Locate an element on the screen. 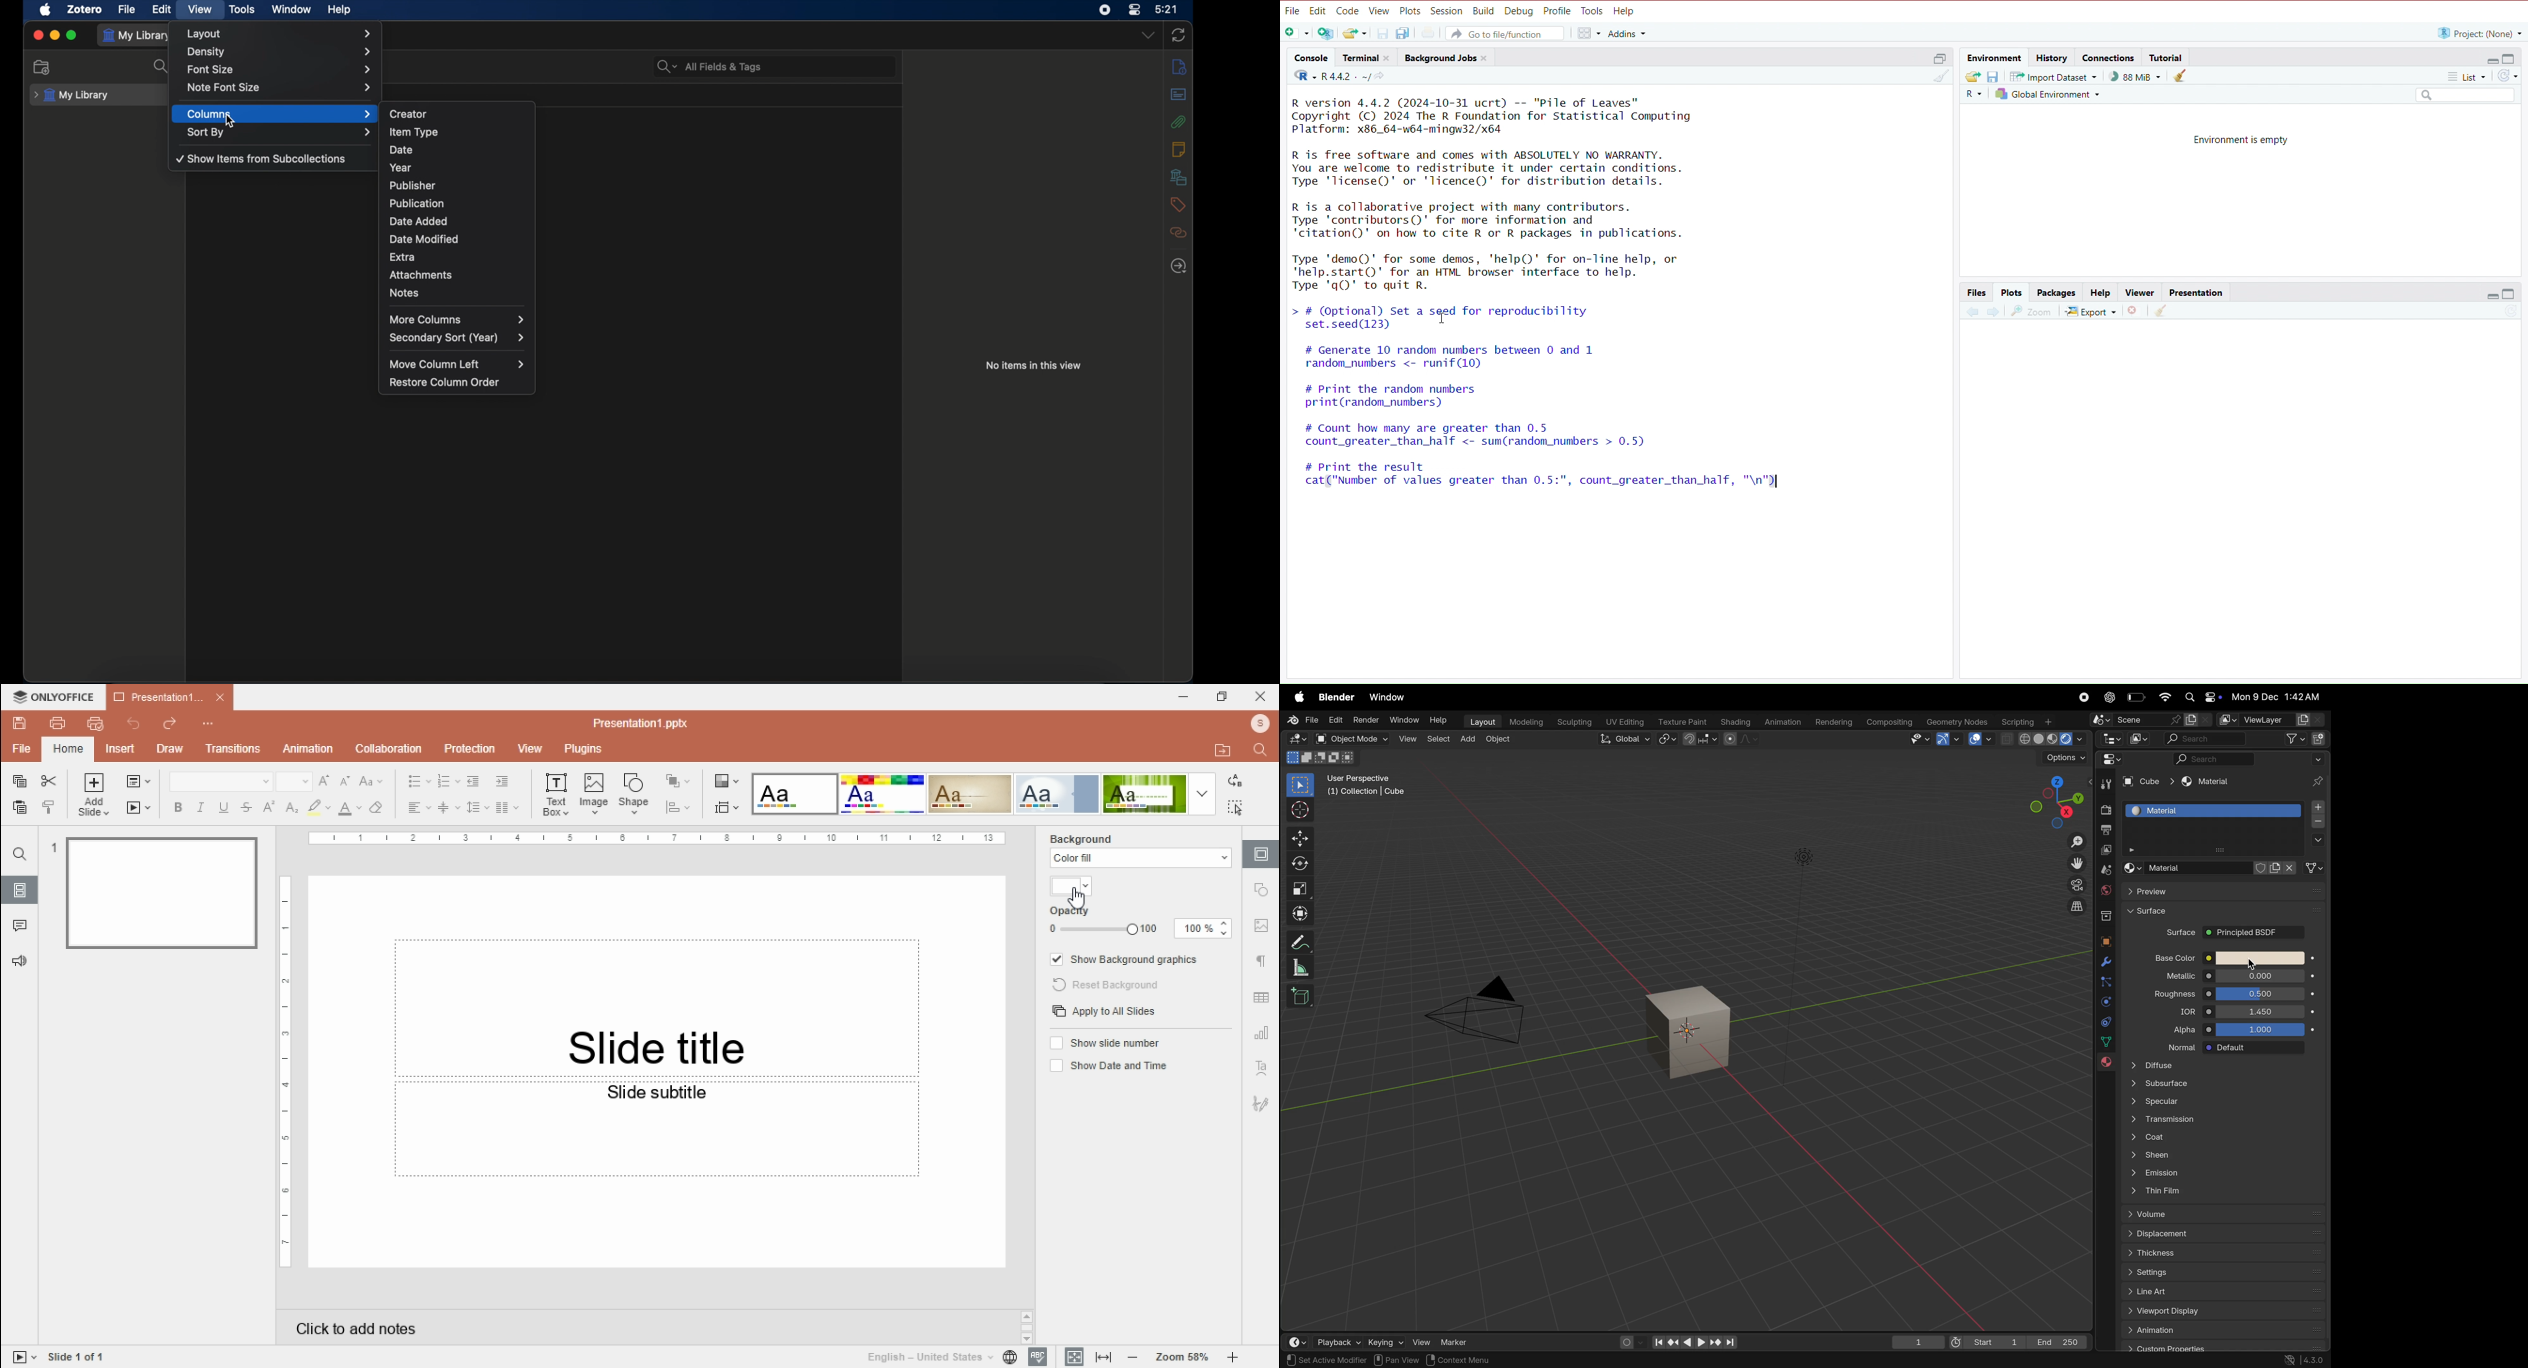  object mode is located at coordinates (1500, 741).